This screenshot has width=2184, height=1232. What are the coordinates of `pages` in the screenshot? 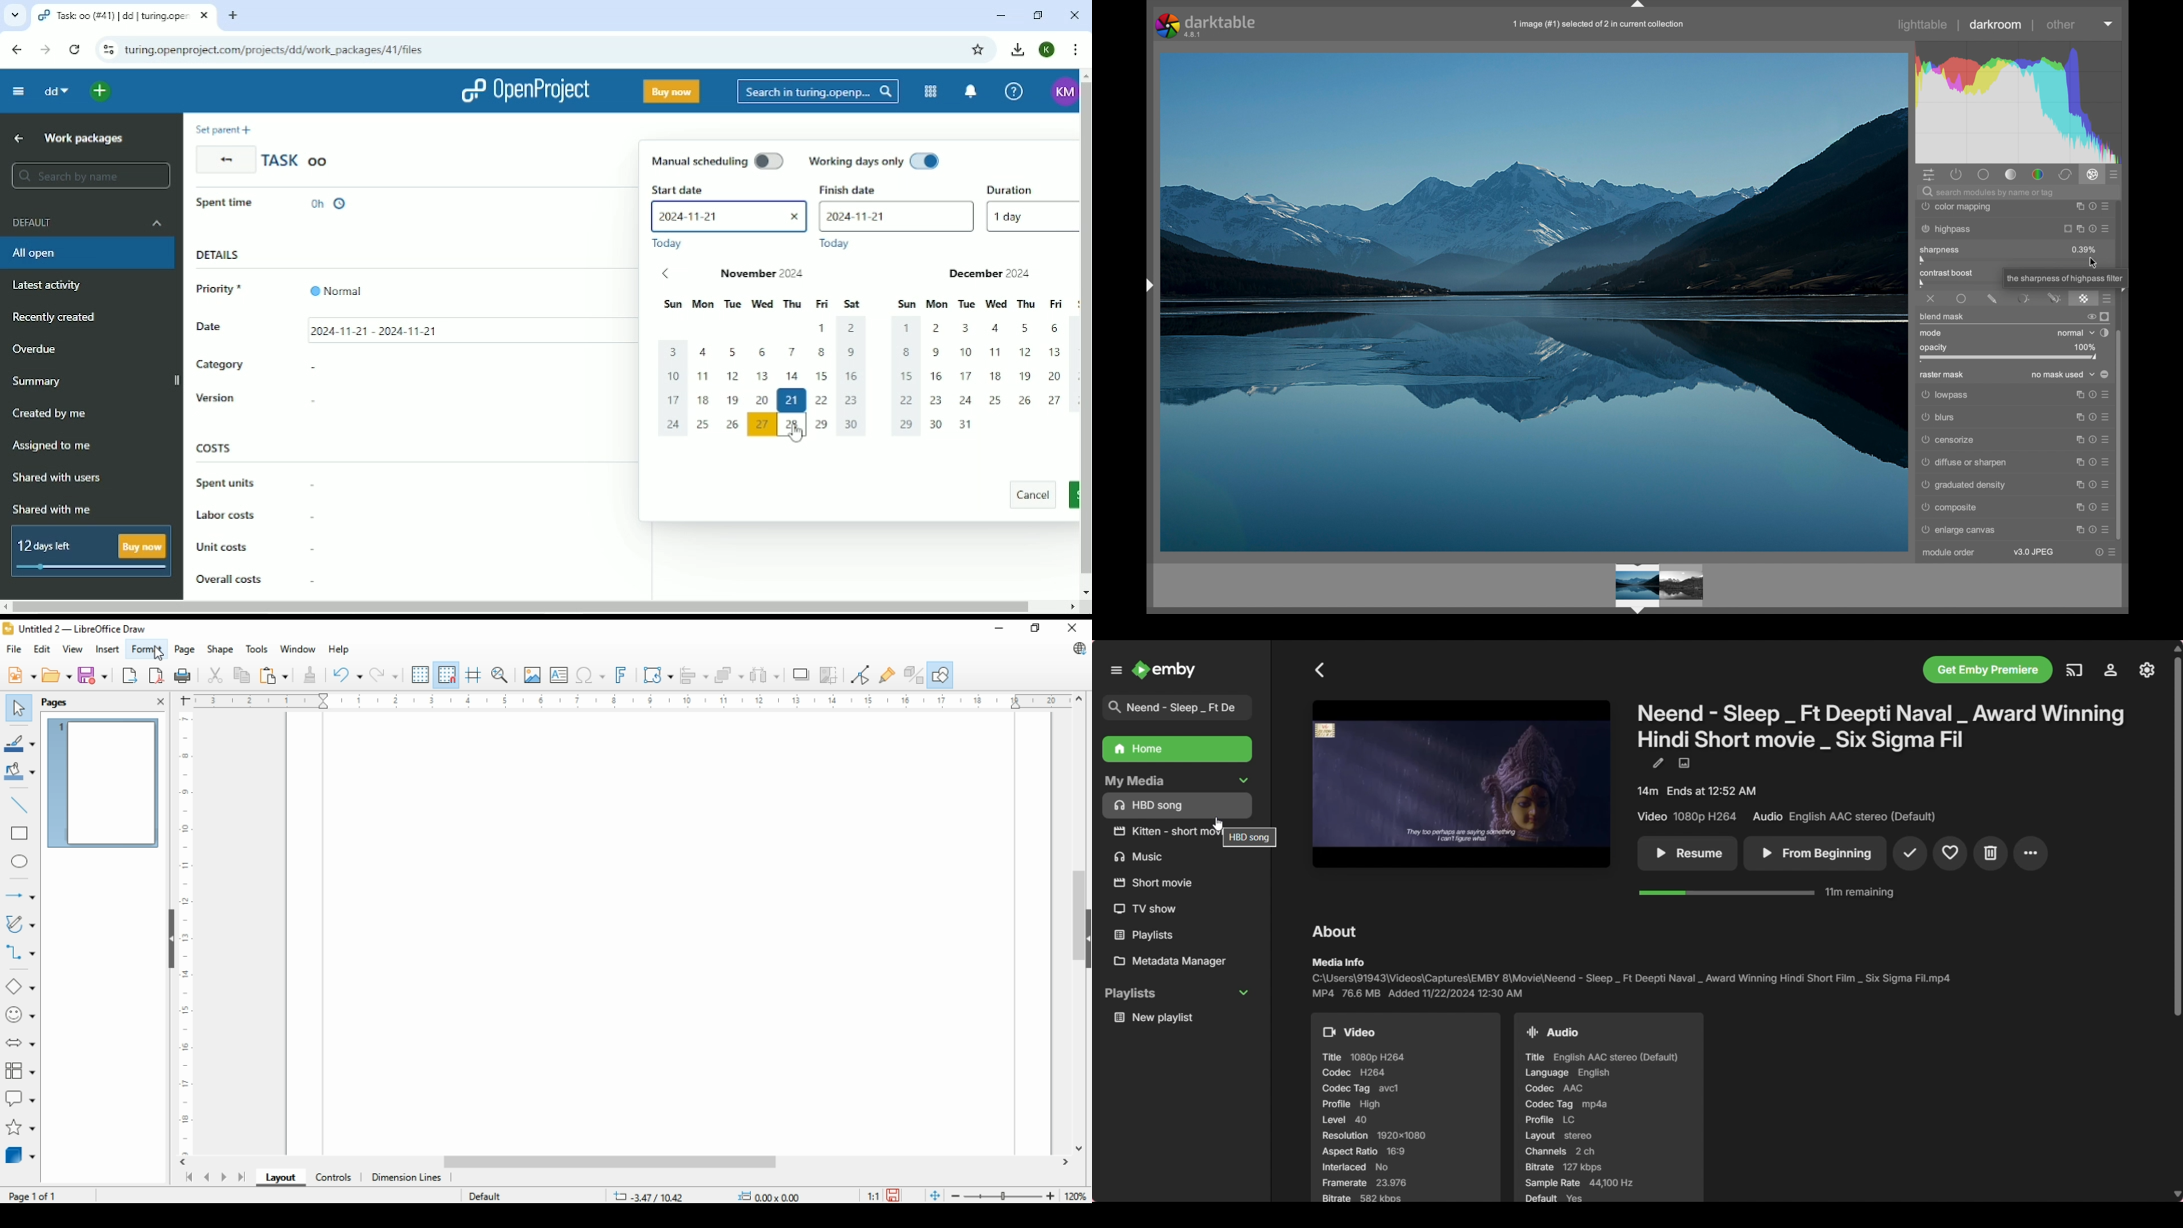 It's located at (60, 701).